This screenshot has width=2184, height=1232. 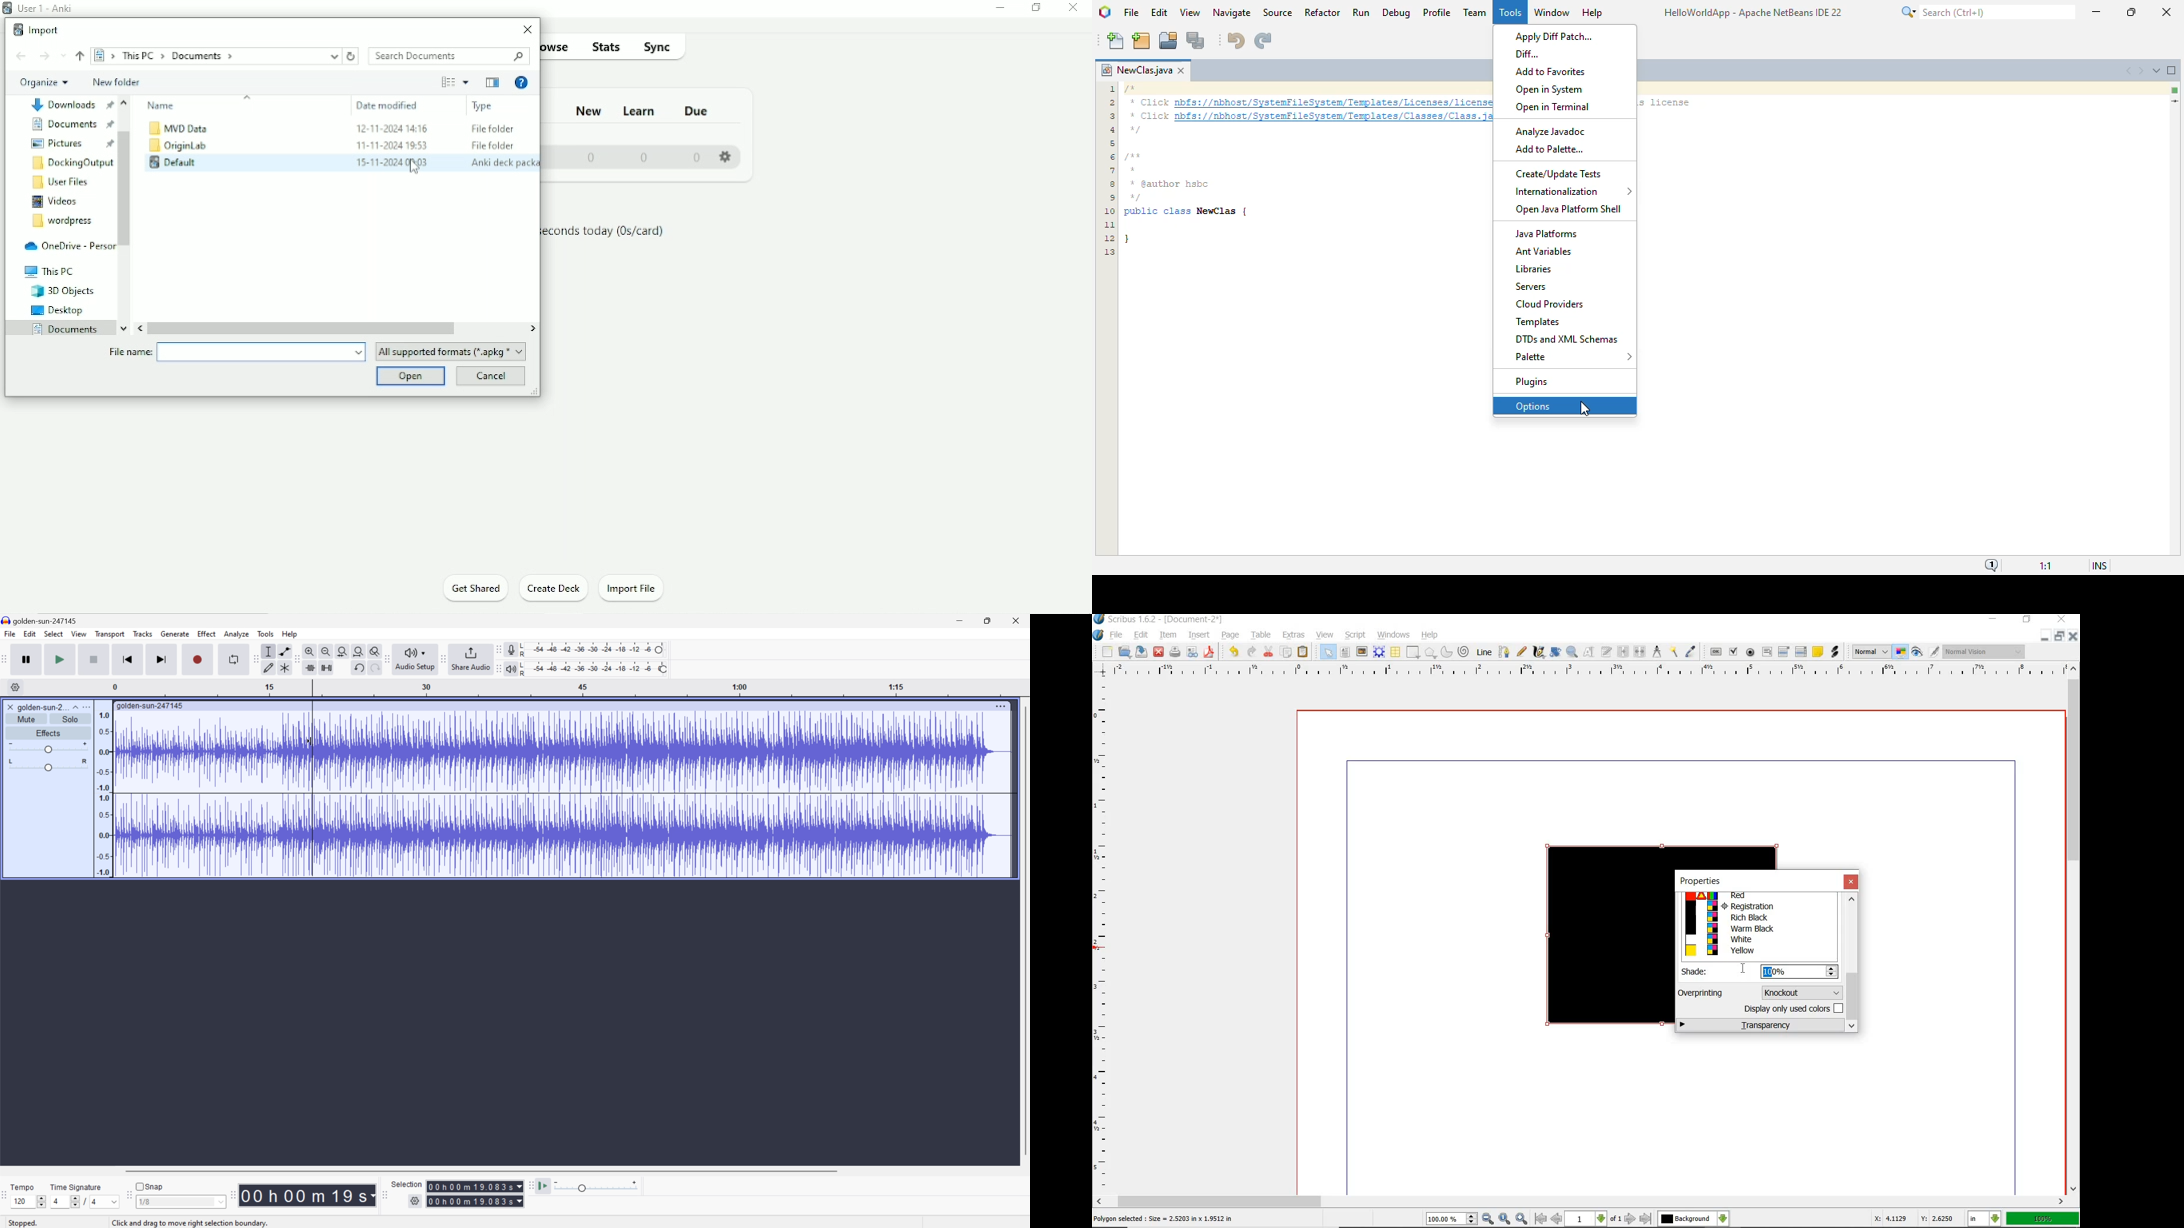 What do you see at coordinates (95, 661) in the screenshot?
I see `Stop` at bounding box center [95, 661].